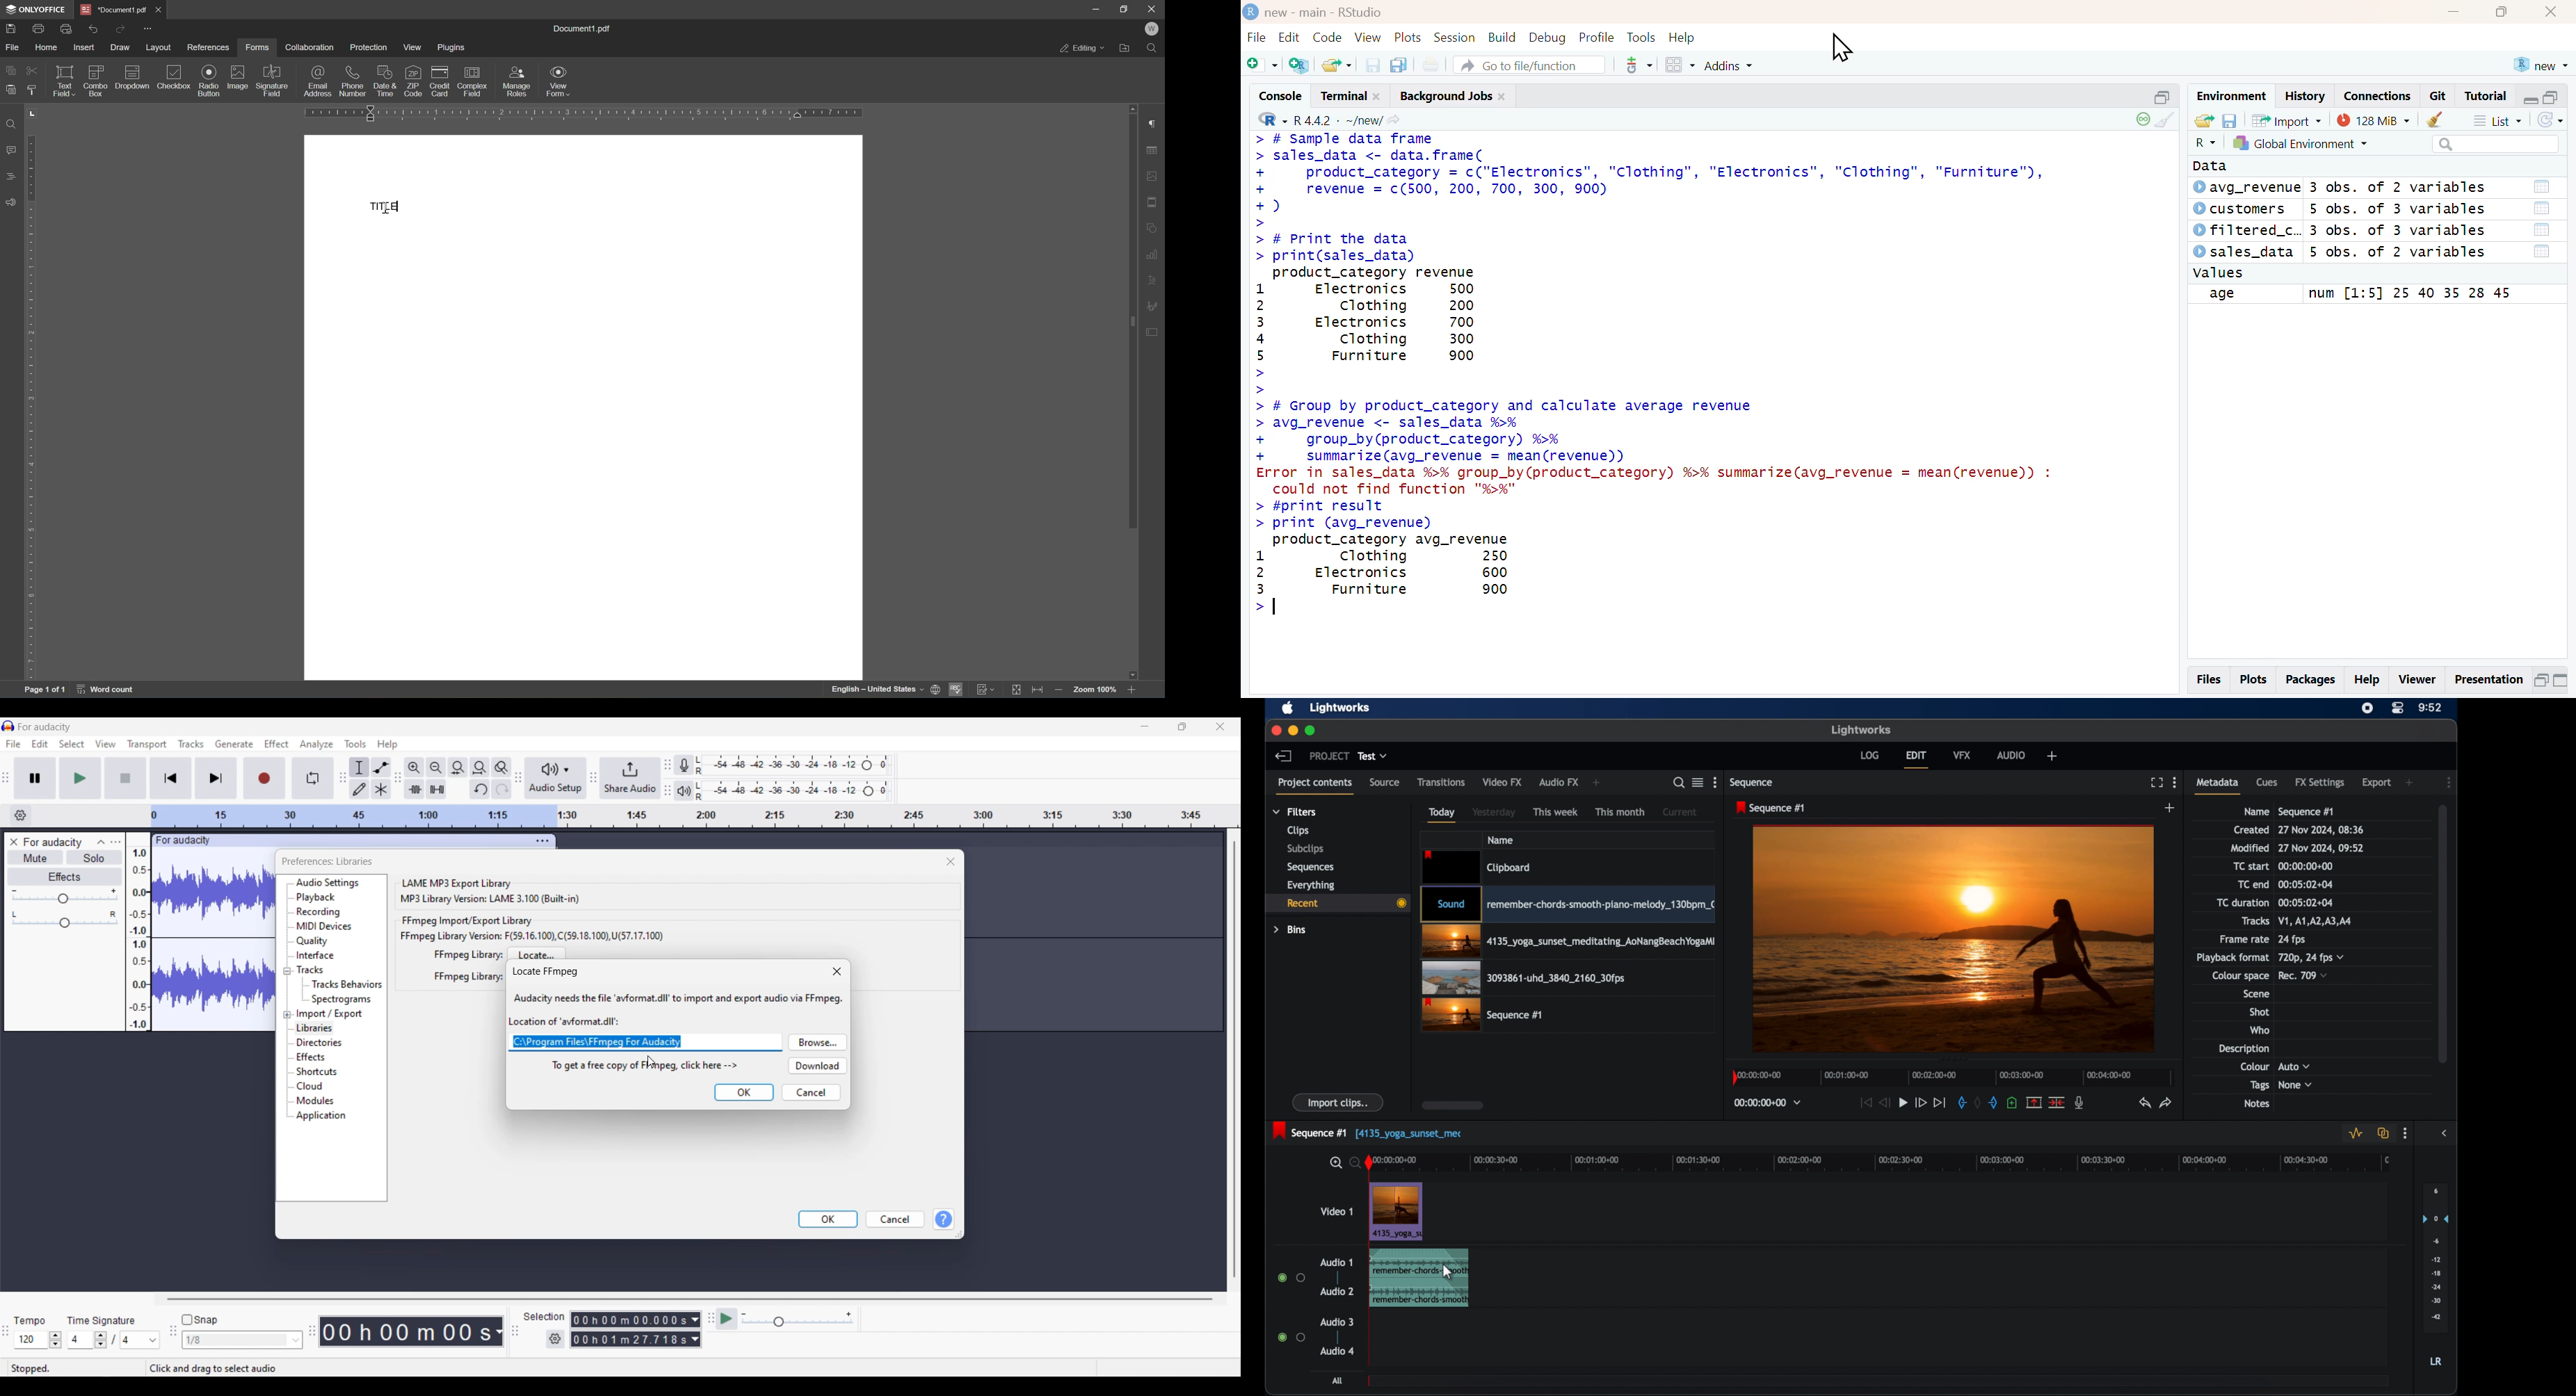 The image size is (2576, 1400). Describe the element at coordinates (1634, 65) in the screenshot. I see `git commit` at that location.